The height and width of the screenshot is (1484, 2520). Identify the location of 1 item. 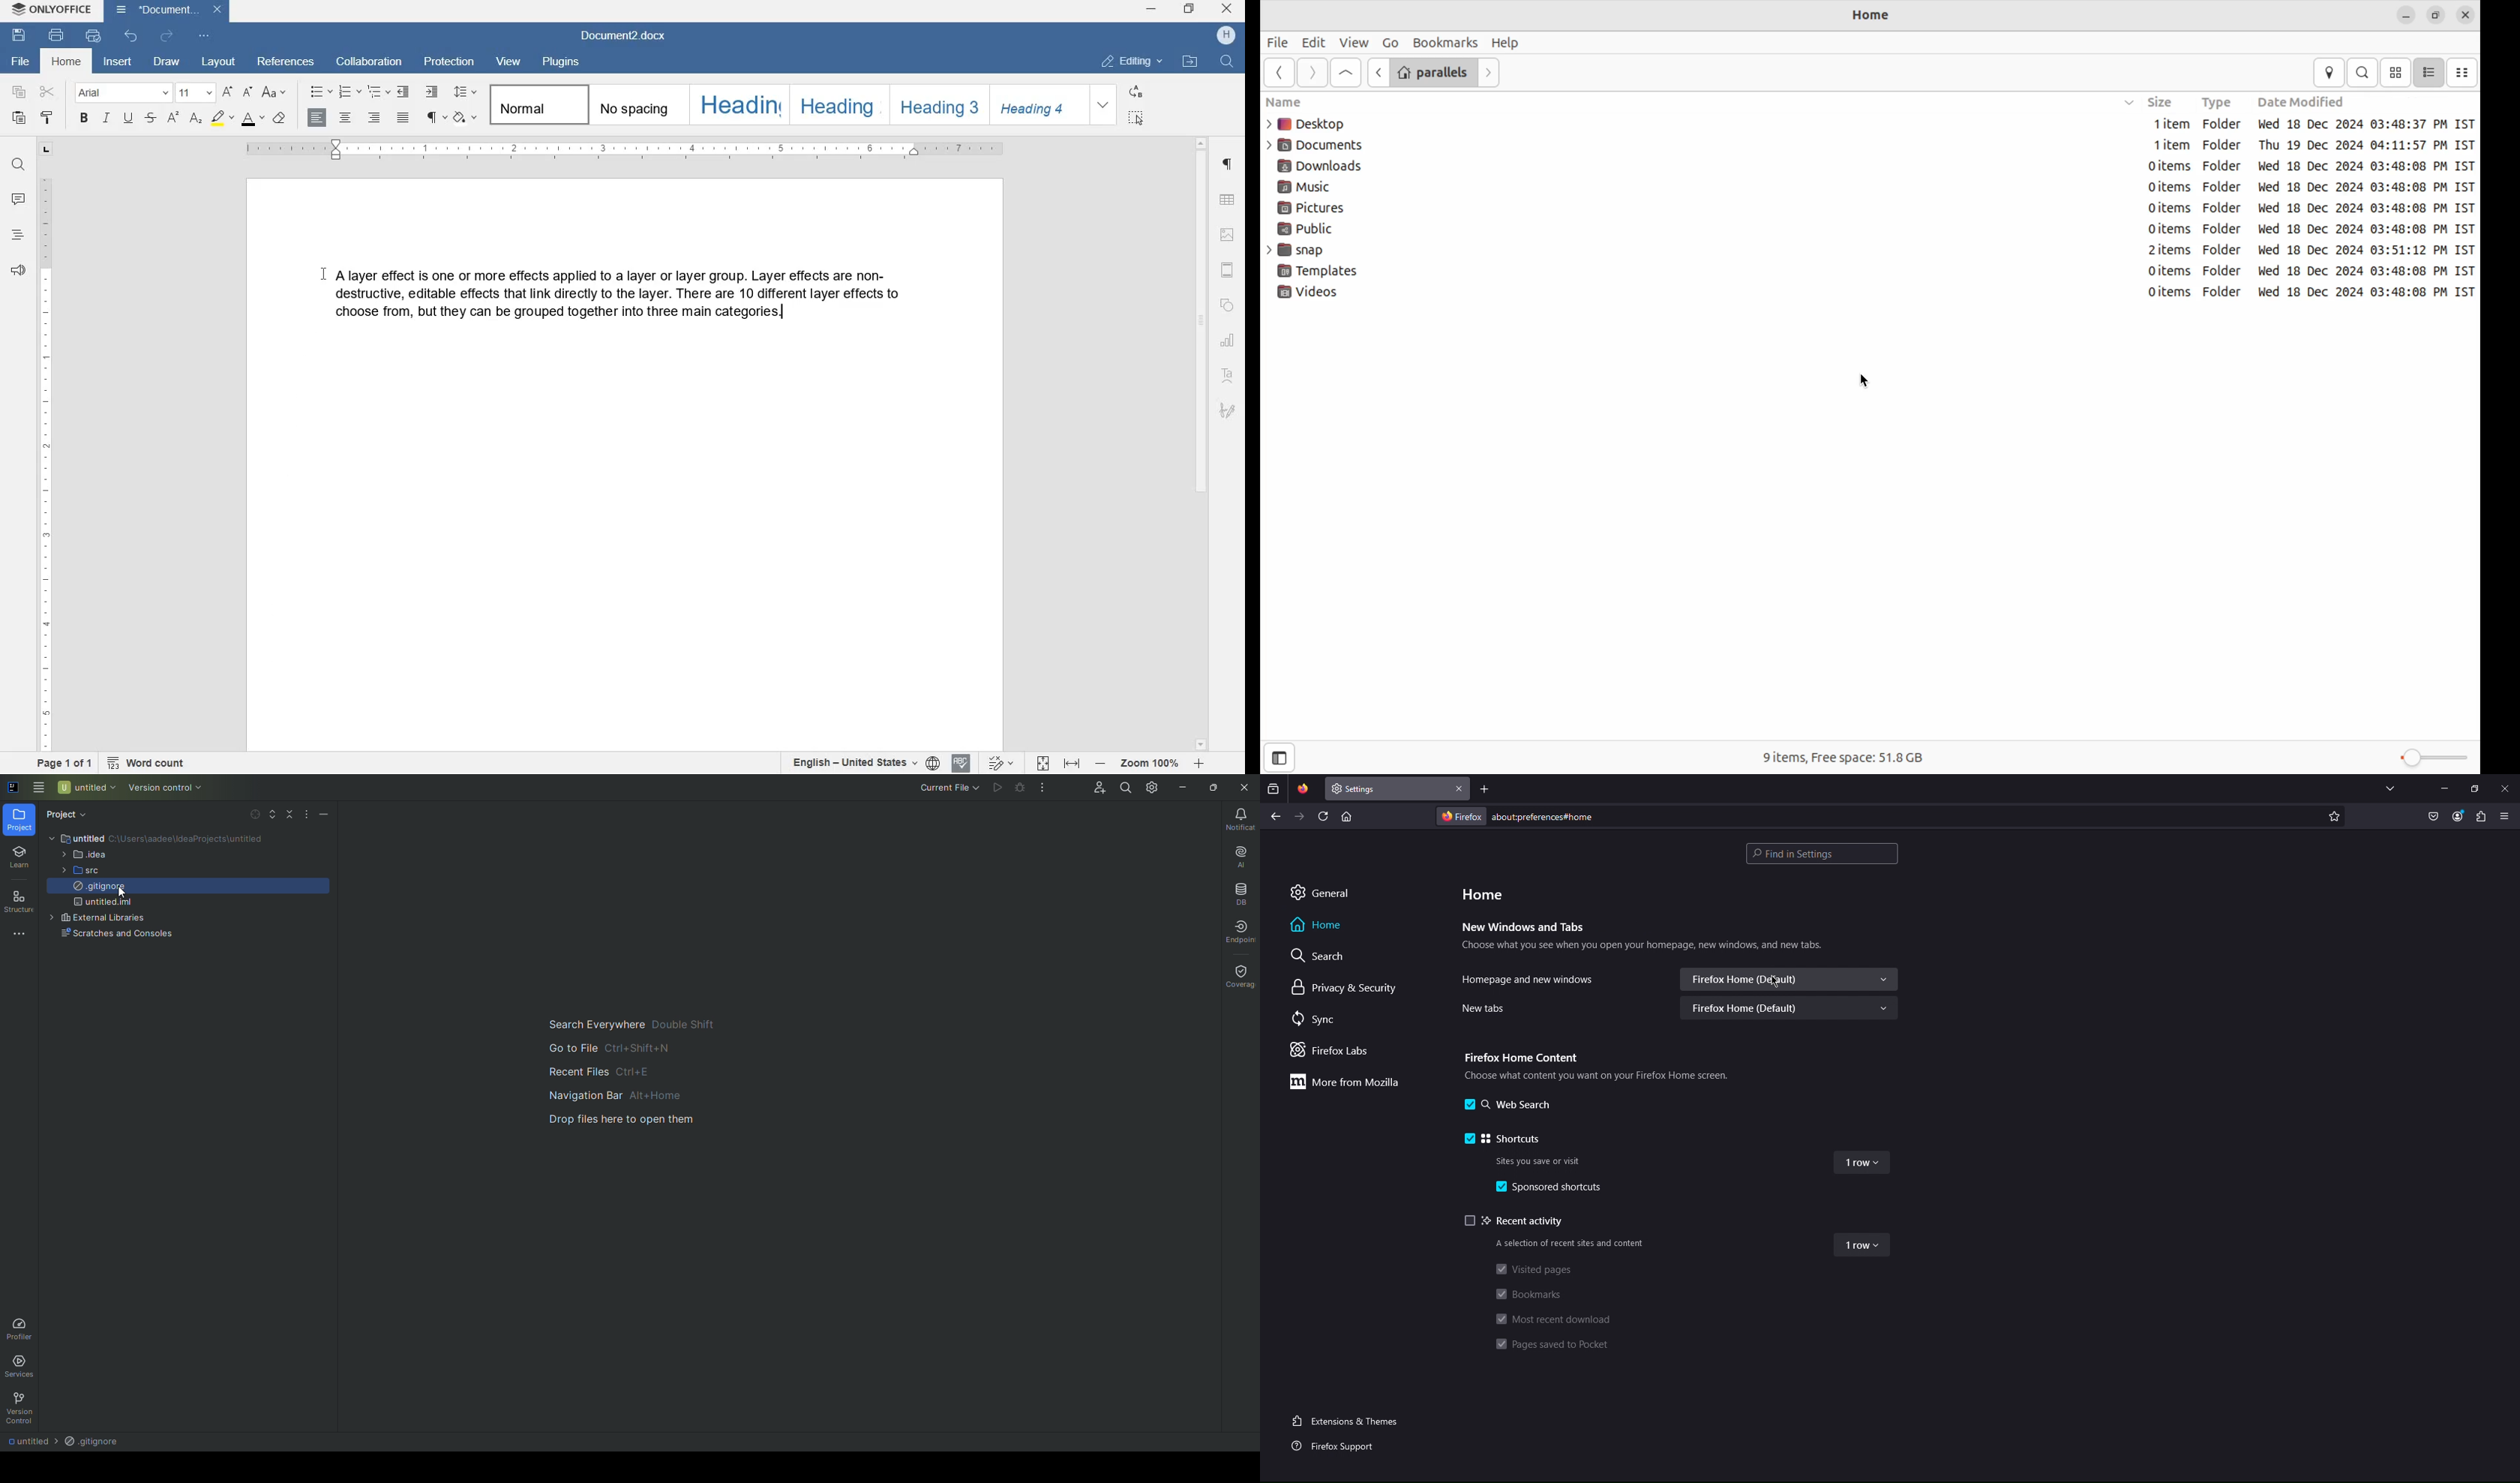
(2161, 145).